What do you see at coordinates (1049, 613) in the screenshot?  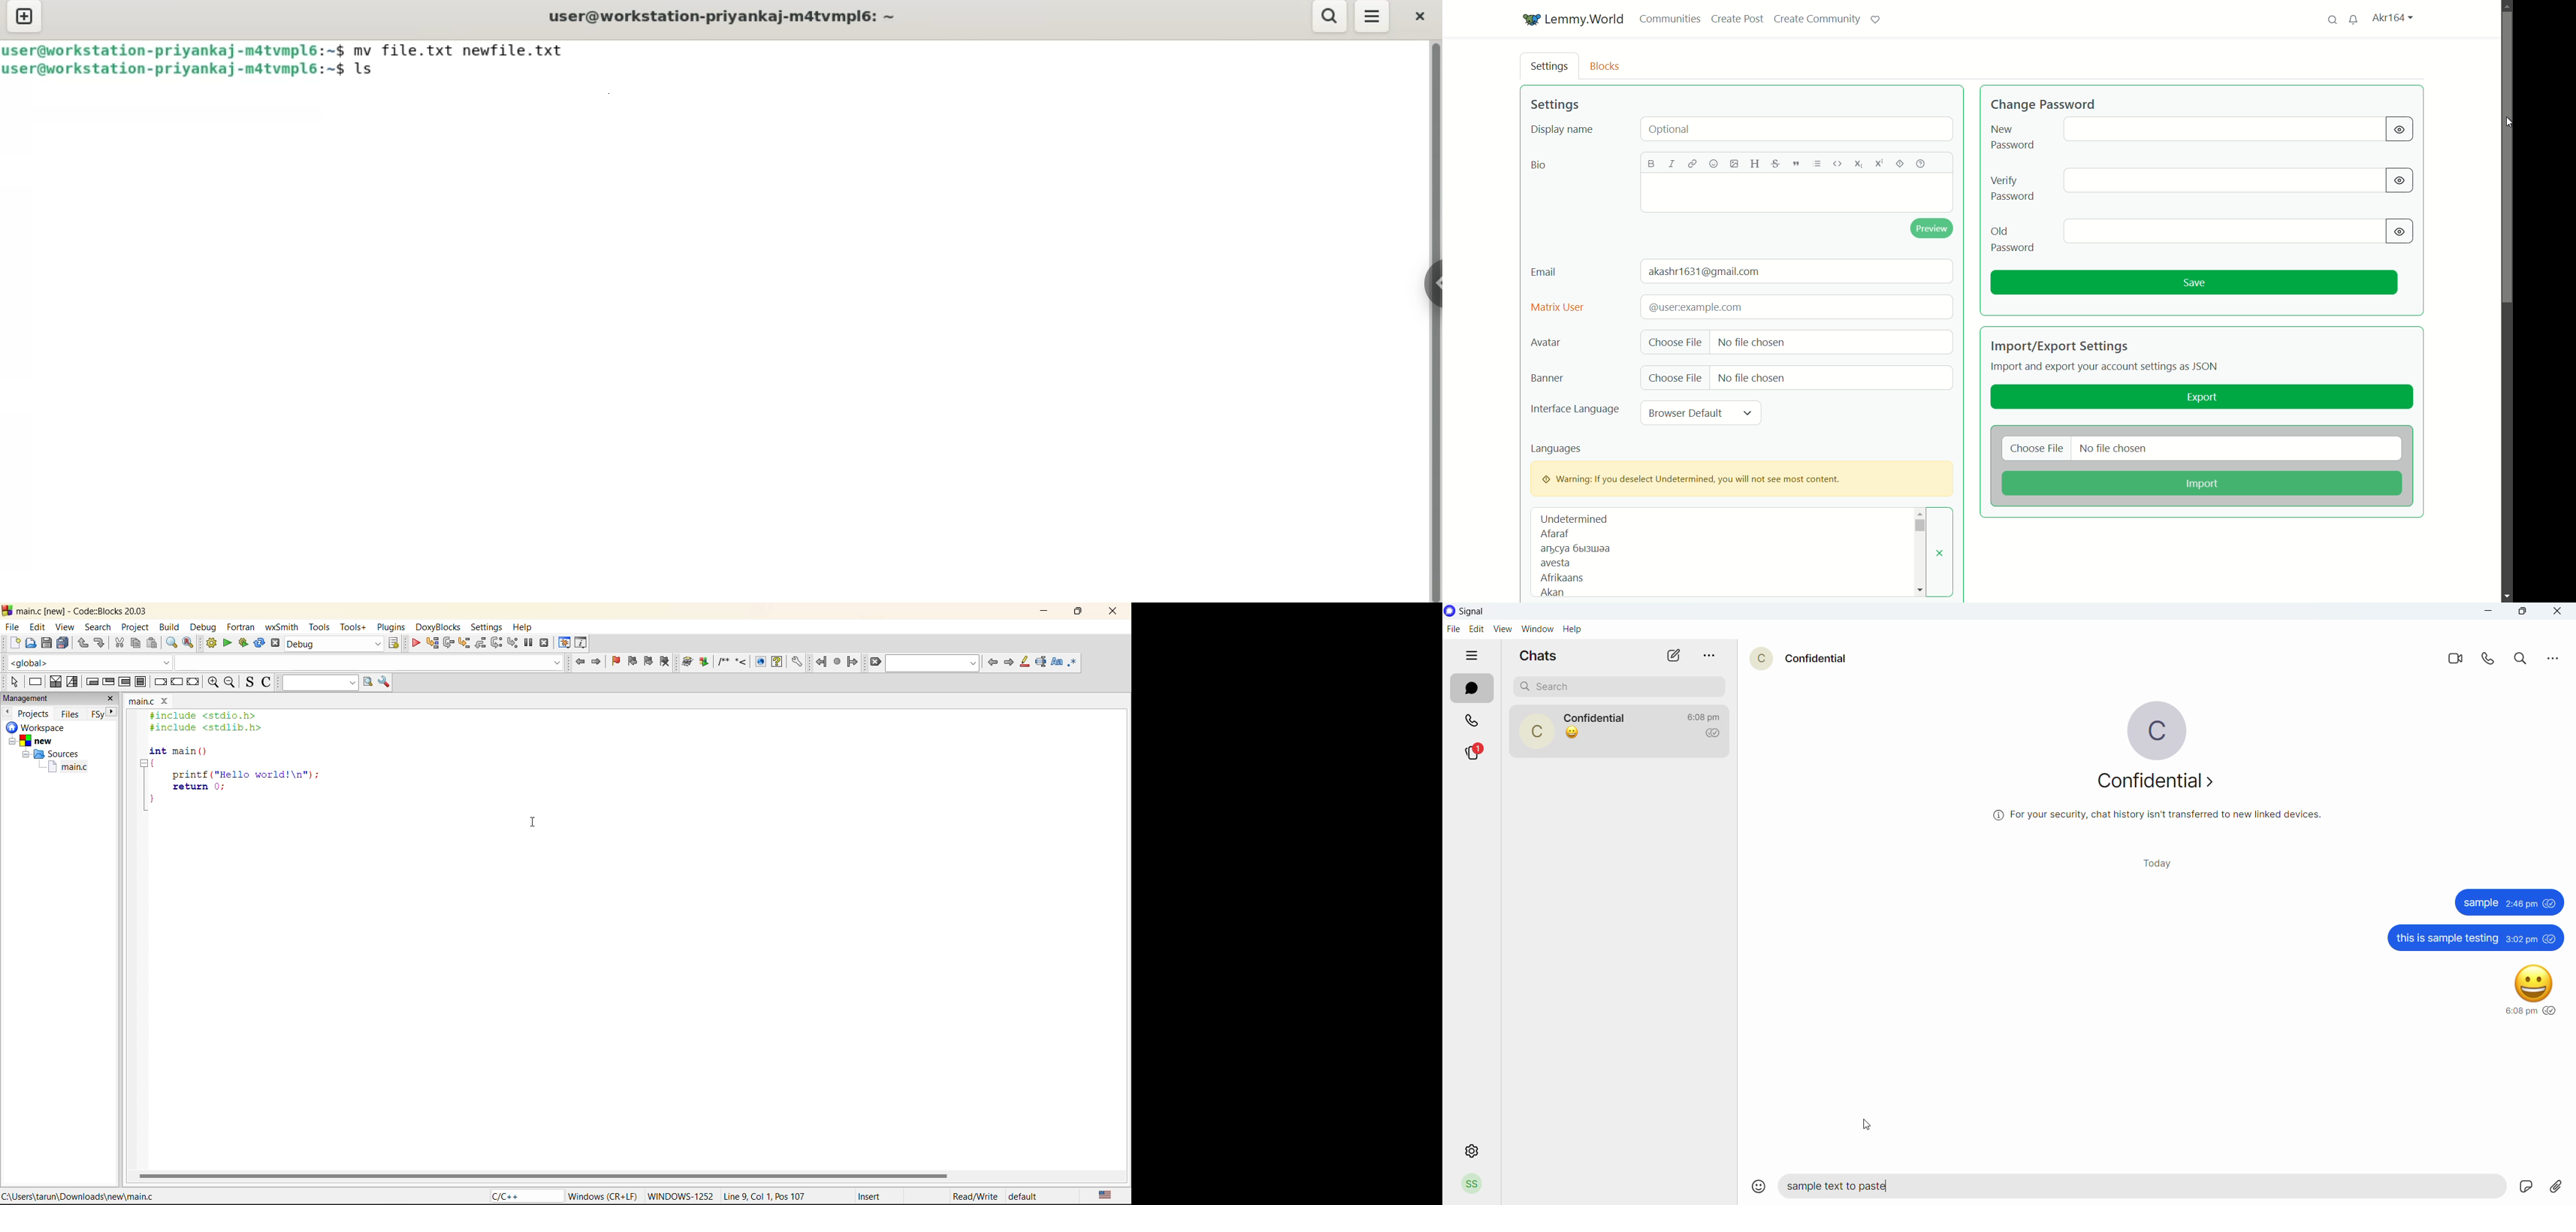 I see `minimize` at bounding box center [1049, 613].